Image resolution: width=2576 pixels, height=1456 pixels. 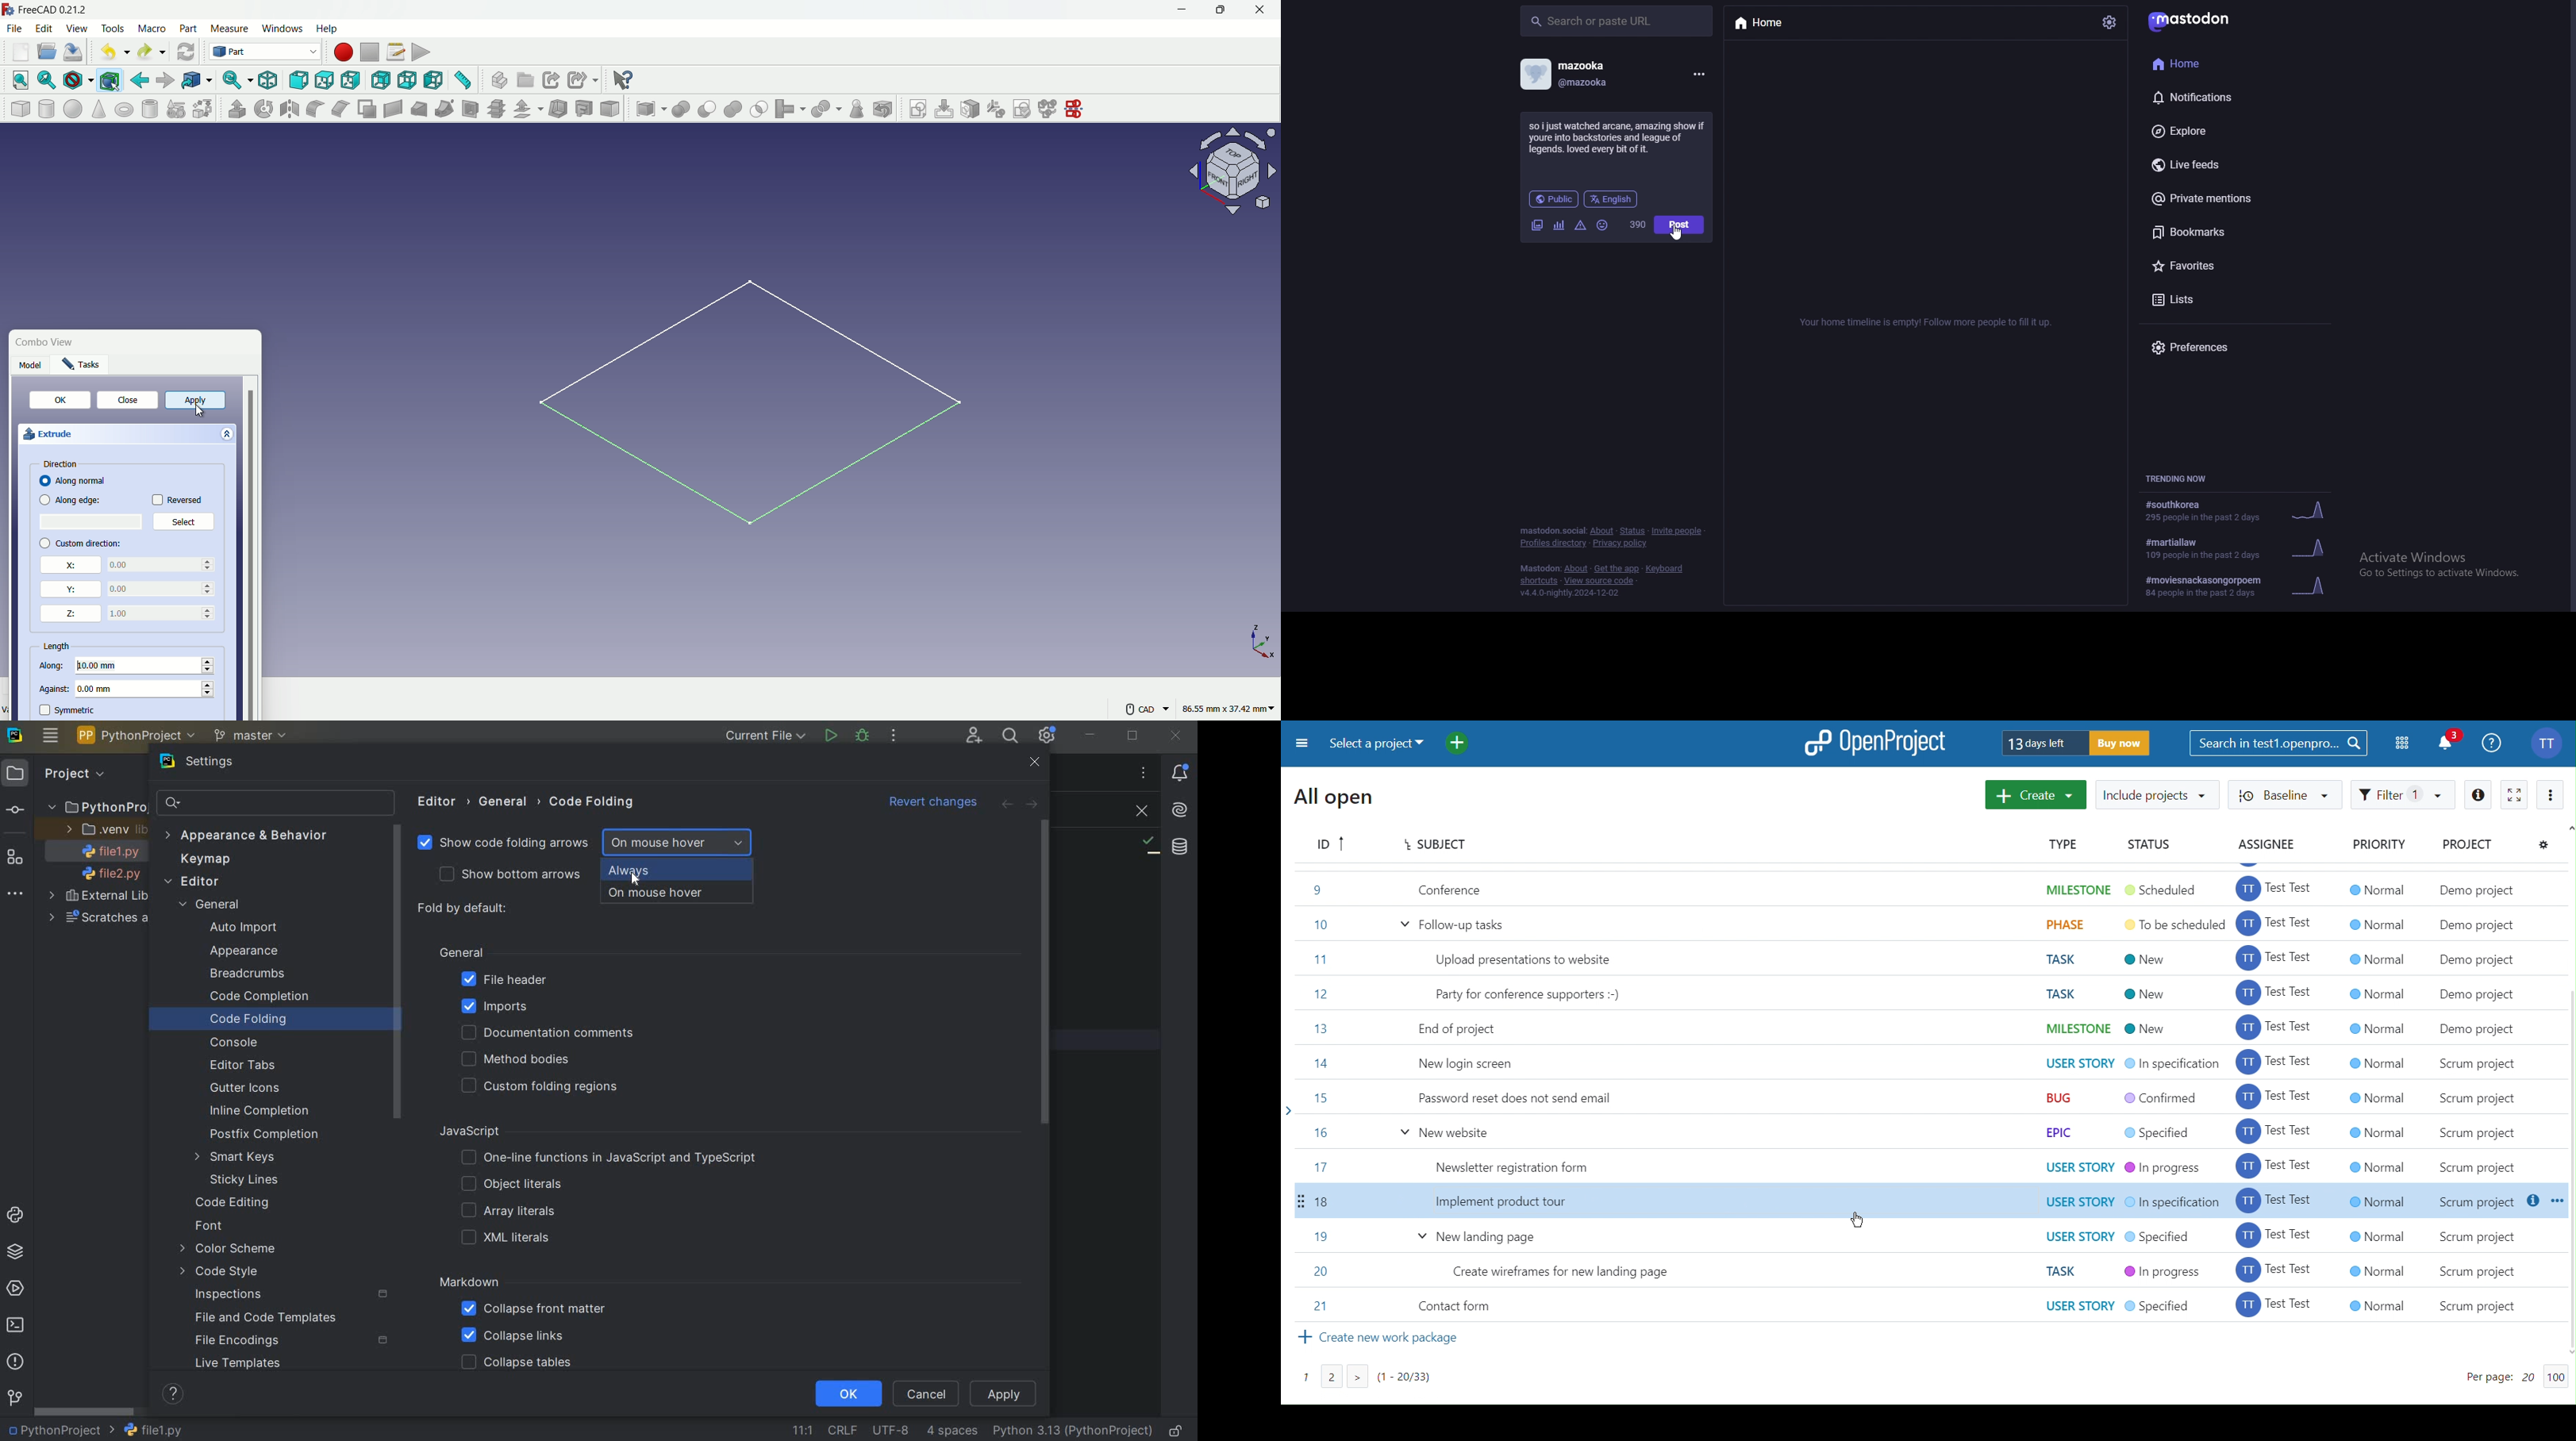 What do you see at coordinates (20, 53) in the screenshot?
I see `new file` at bounding box center [20, 53].